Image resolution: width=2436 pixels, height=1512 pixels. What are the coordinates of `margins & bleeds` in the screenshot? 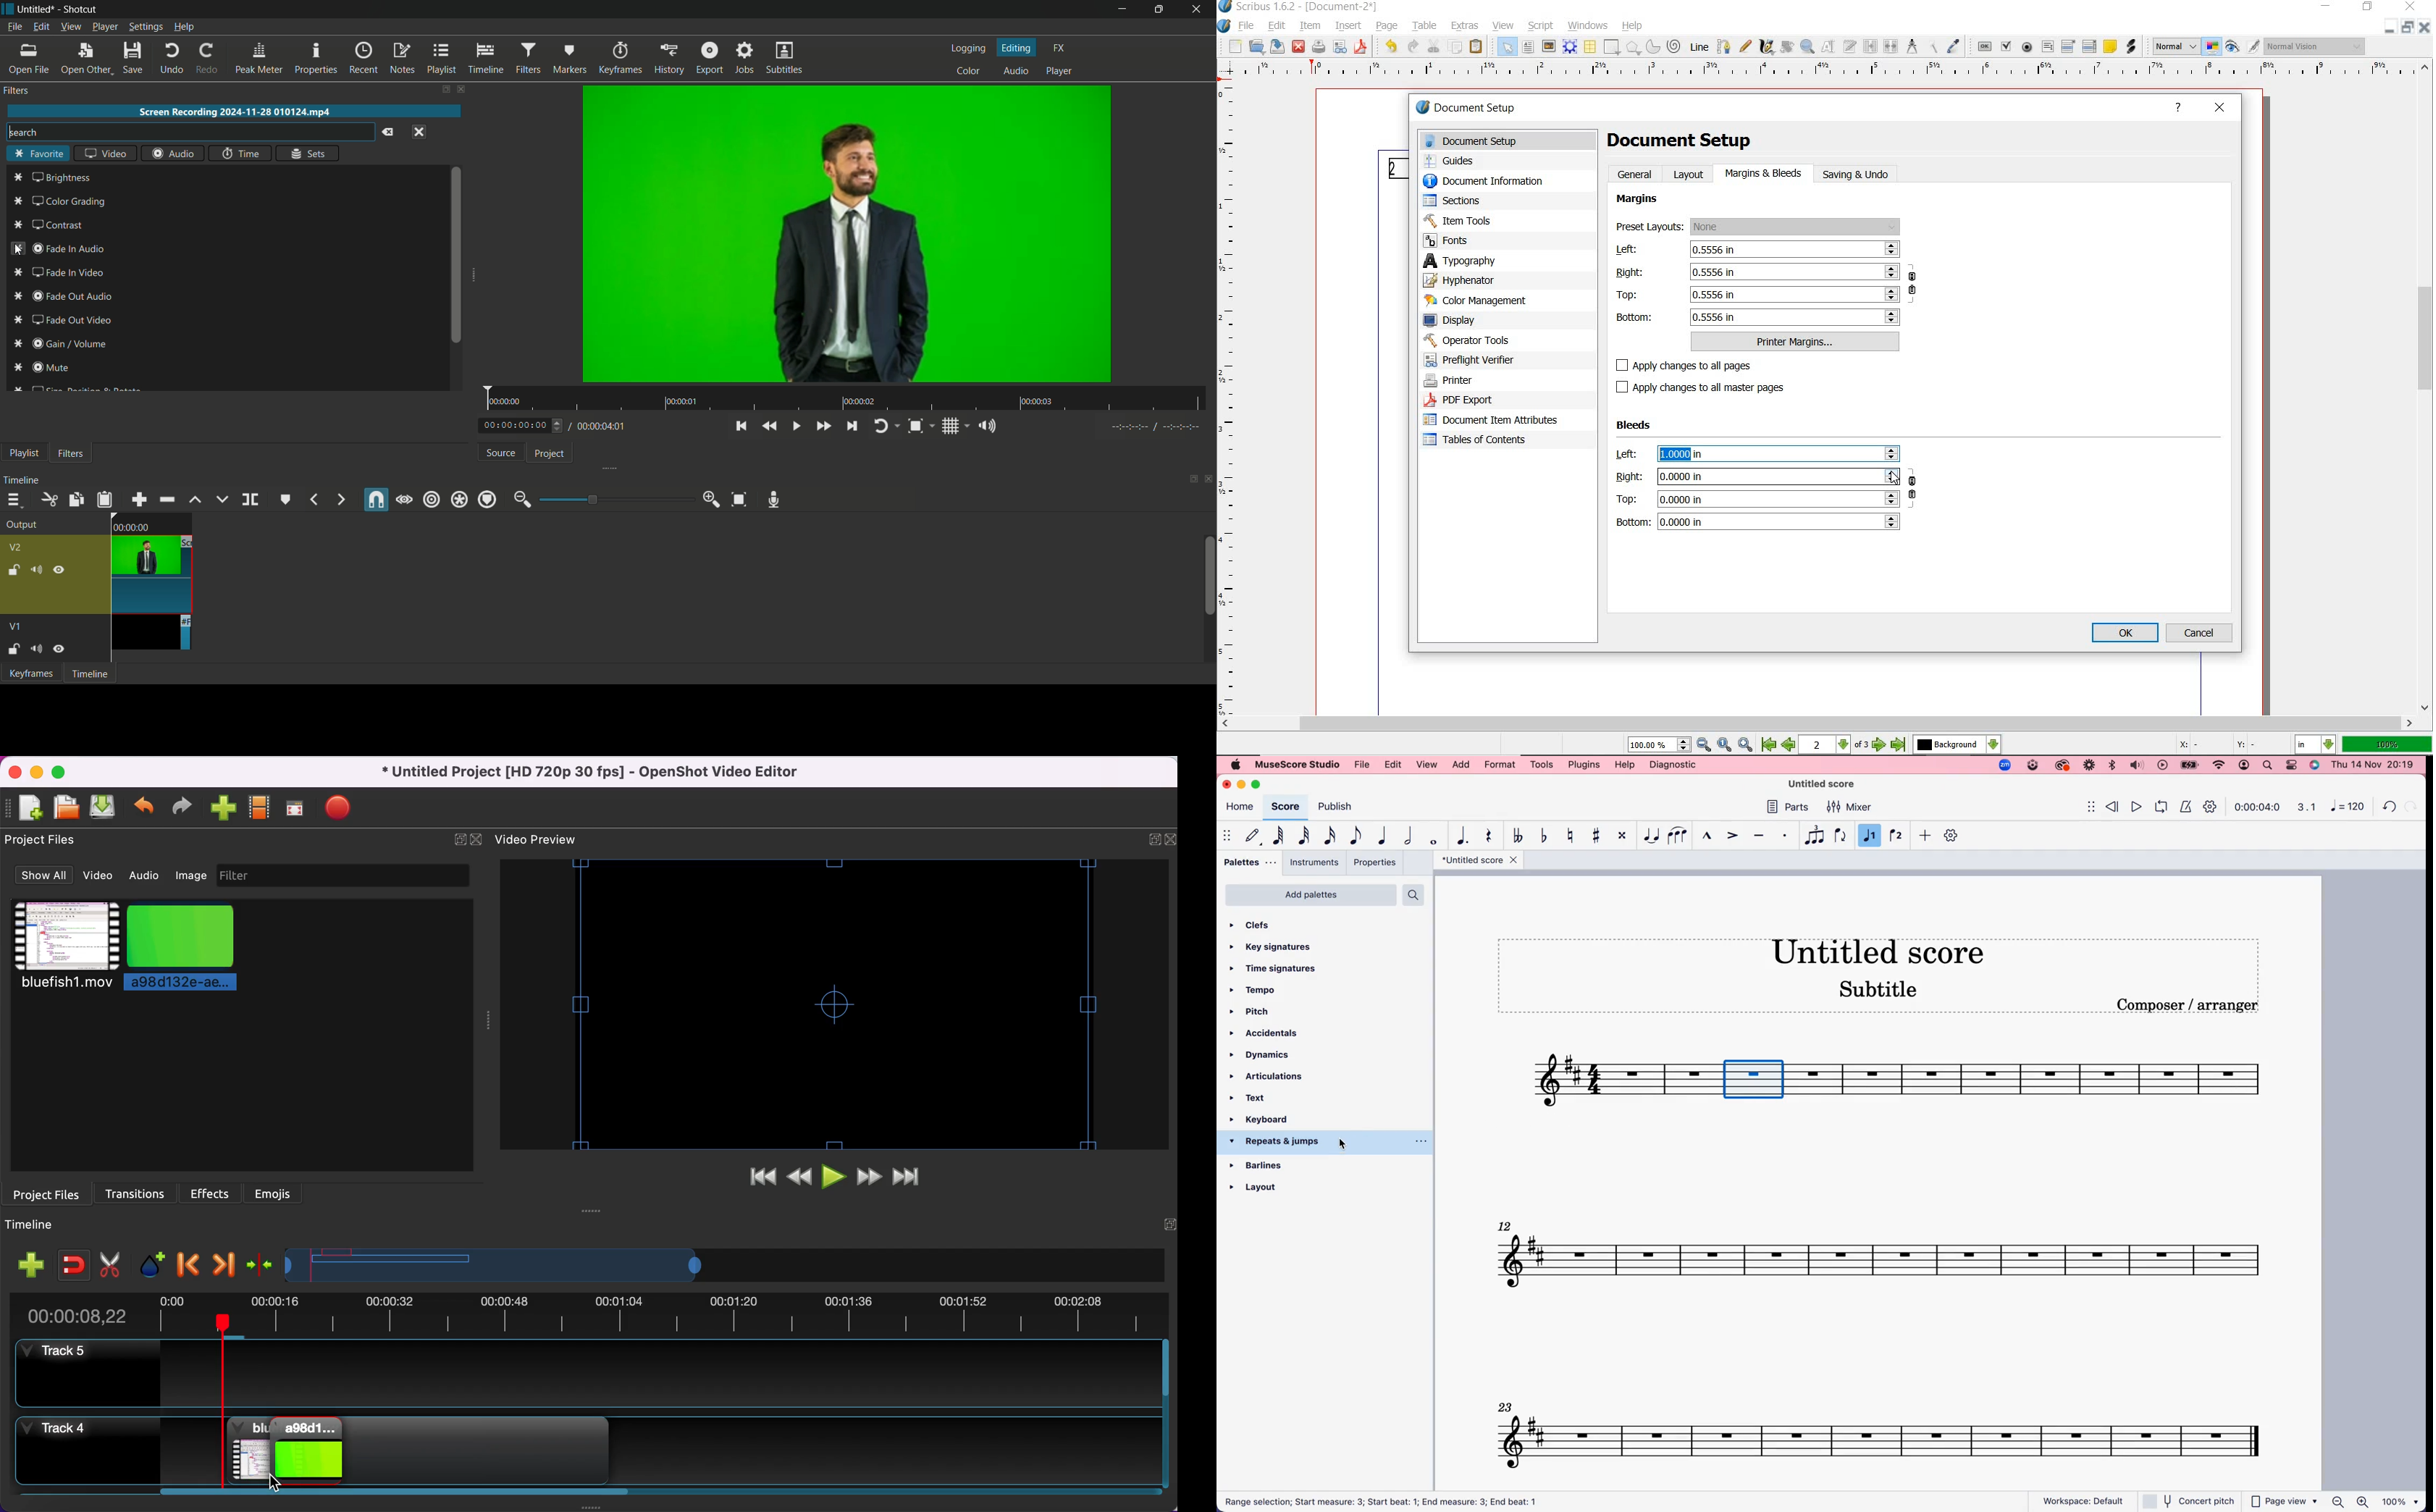 It's located at (1764, 175).